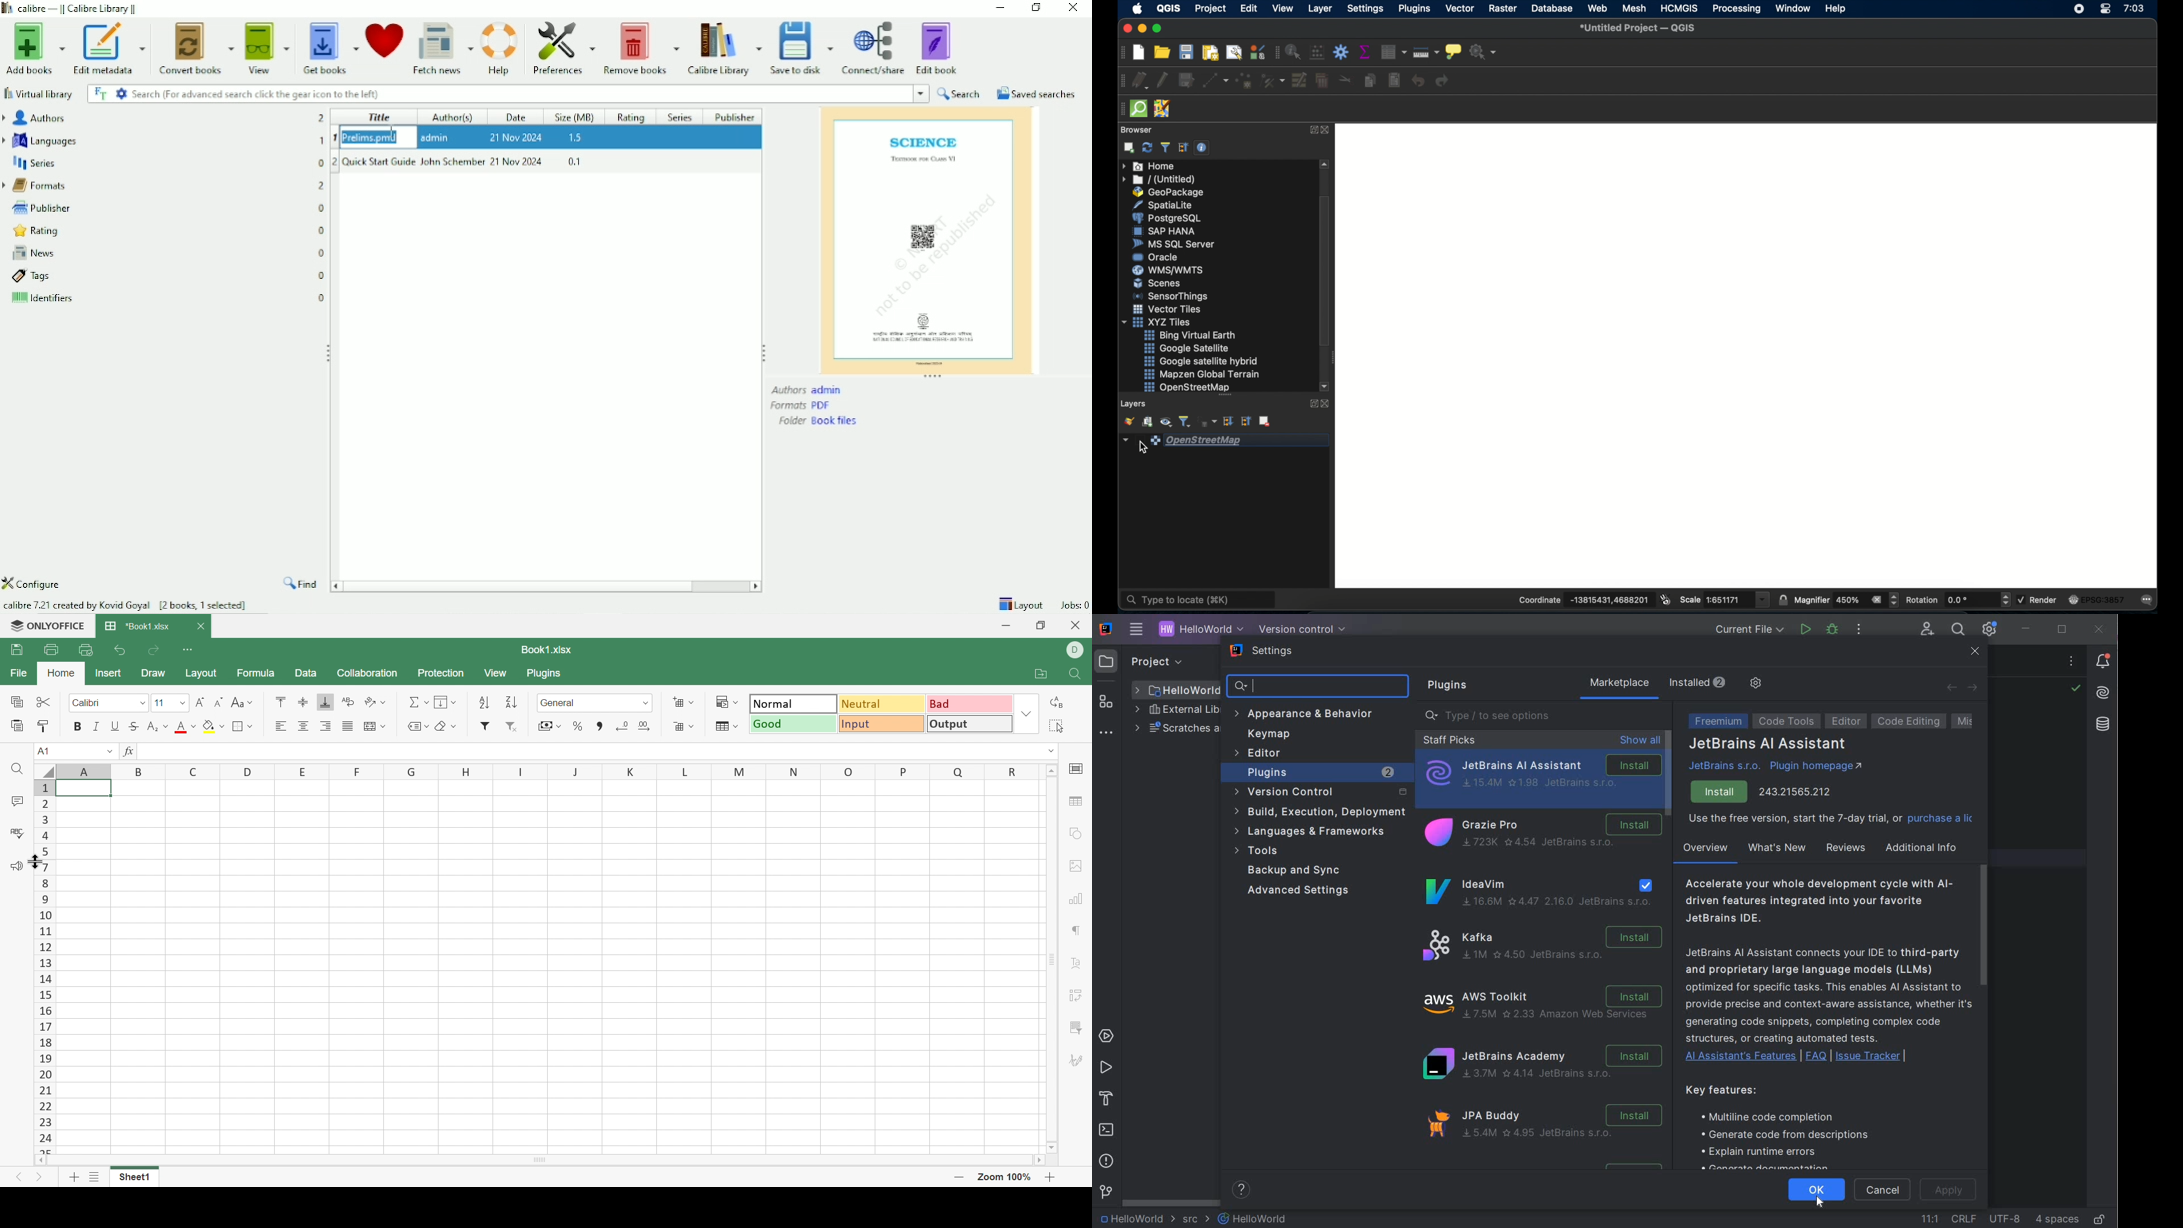 Image resolution: width=2184 pixels, height=1232 pixels. I want to click on Decrement font size, so click(217, 704).